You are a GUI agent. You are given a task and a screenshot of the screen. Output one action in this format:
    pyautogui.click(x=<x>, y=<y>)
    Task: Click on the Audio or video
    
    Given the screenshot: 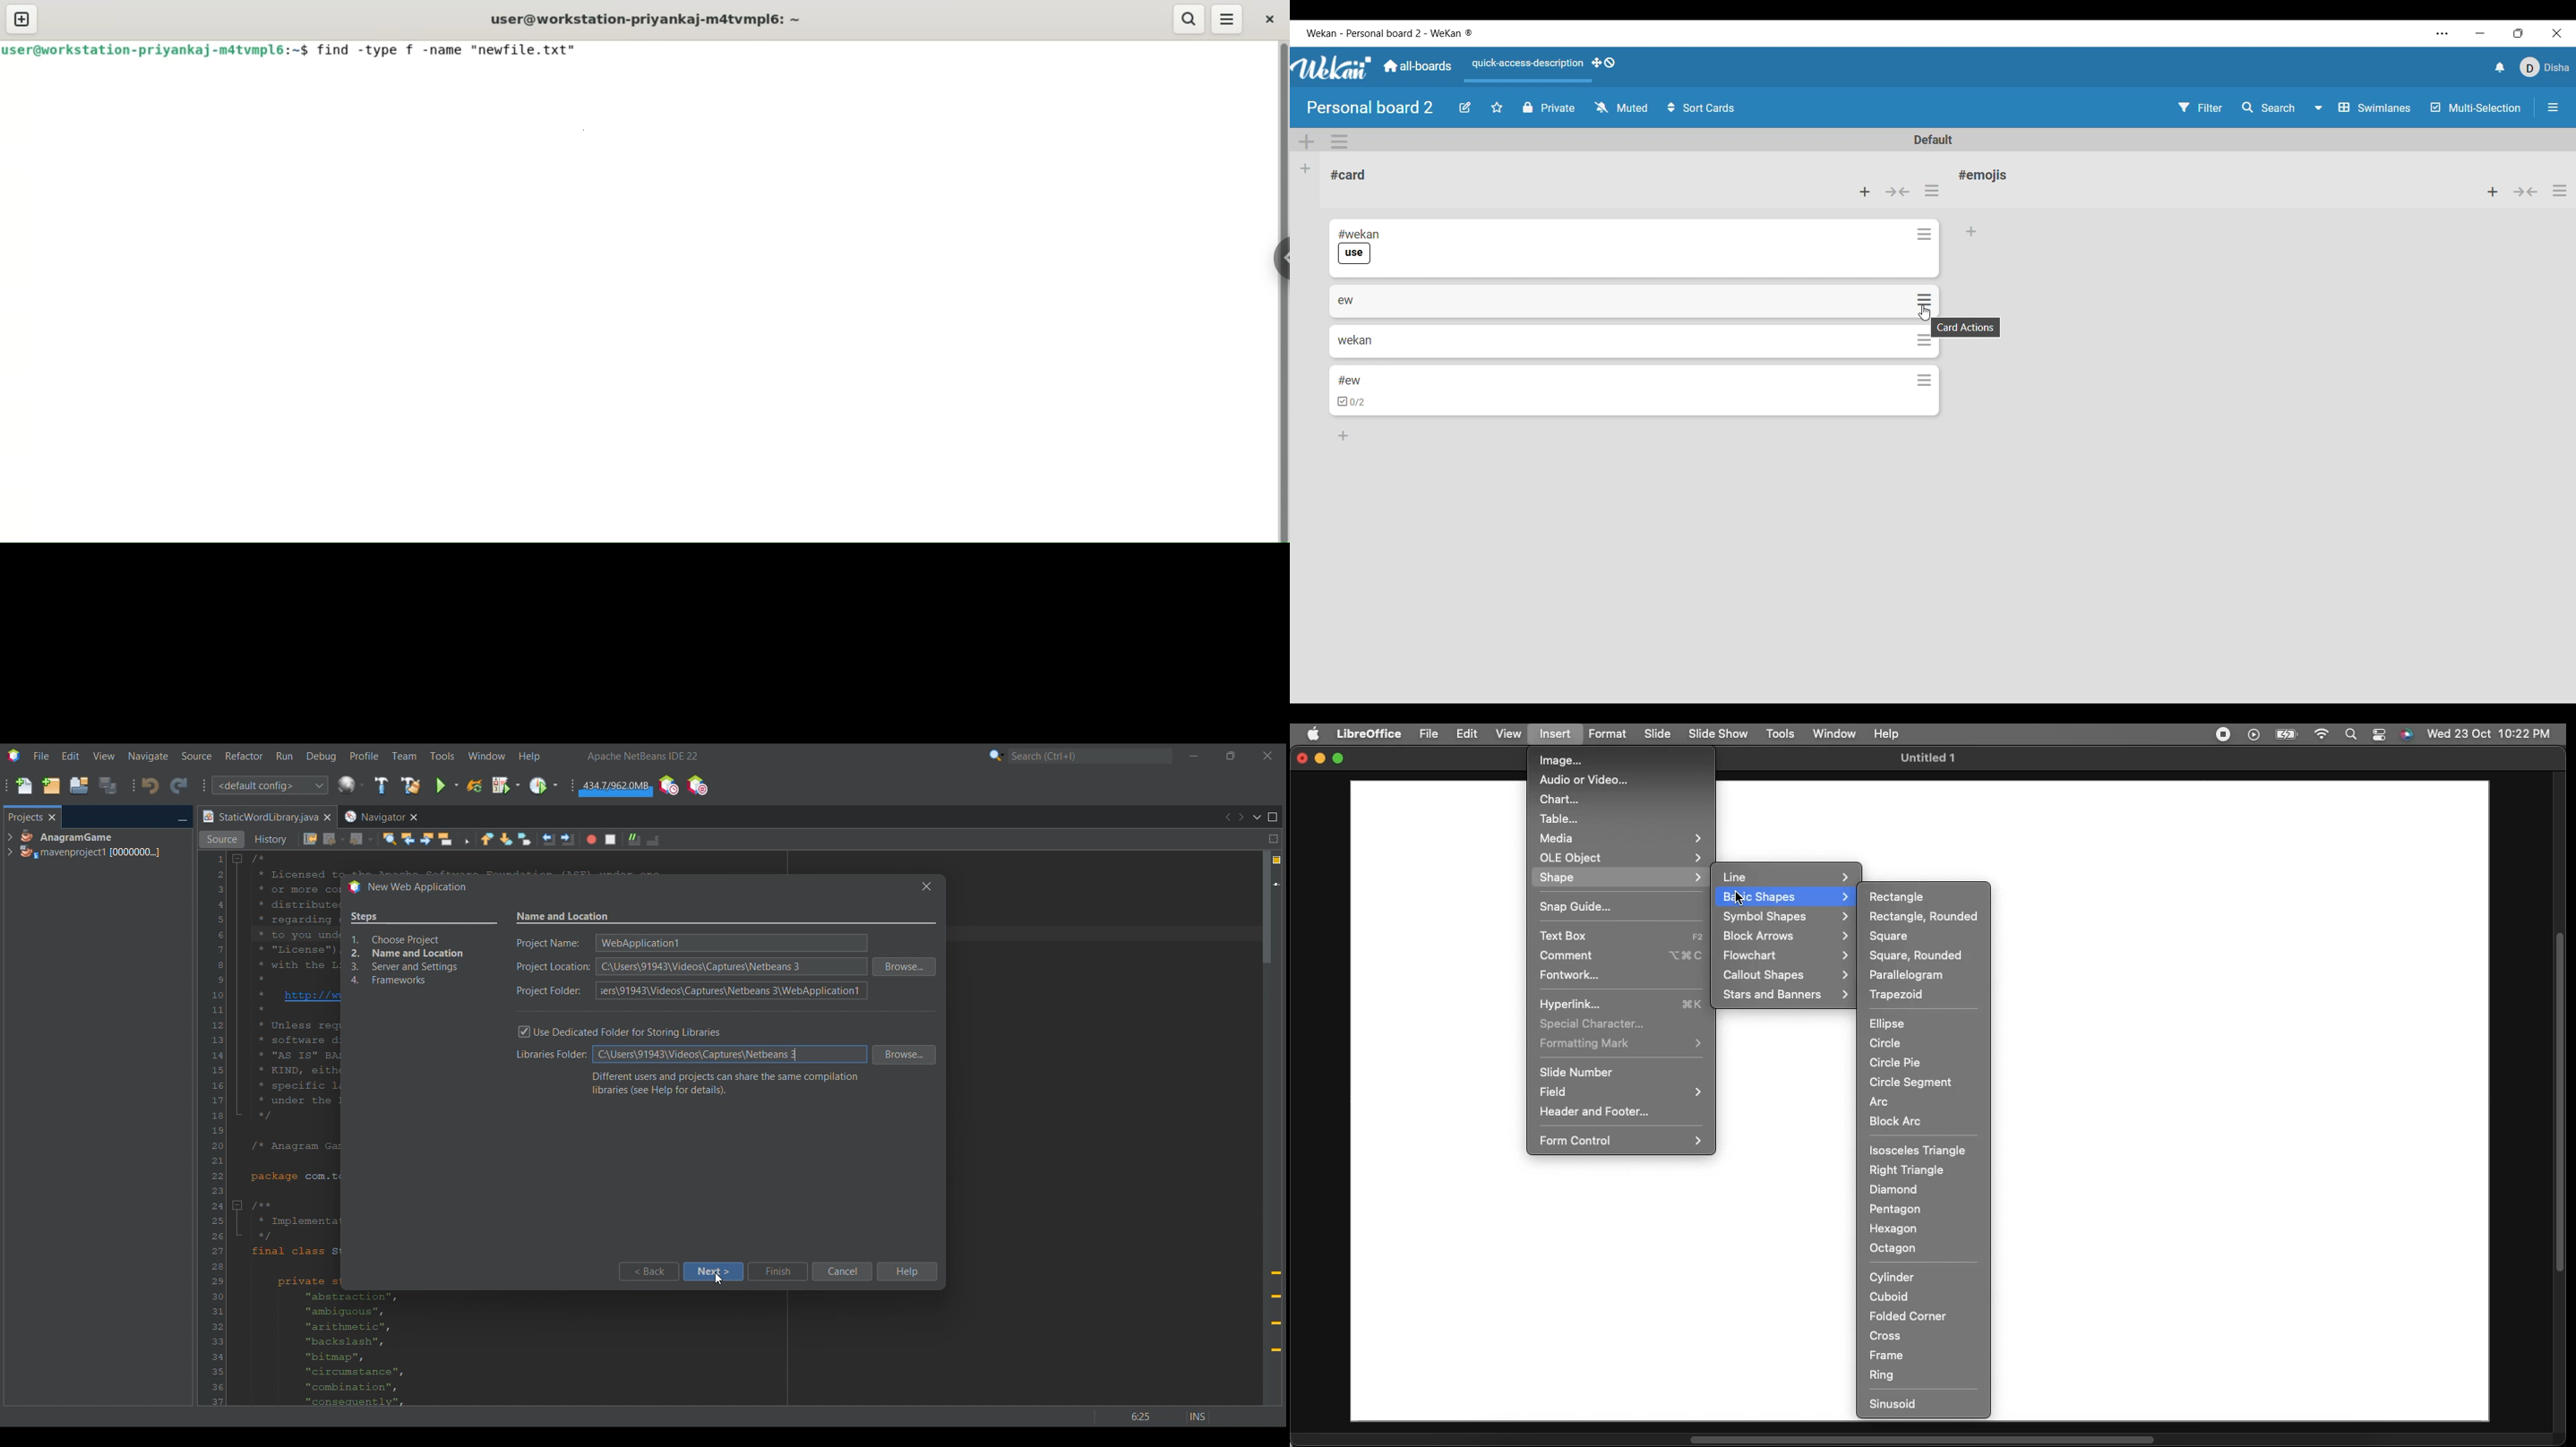 What is the action you would take?
    pyautogui.click(x=1587, y=781)
    